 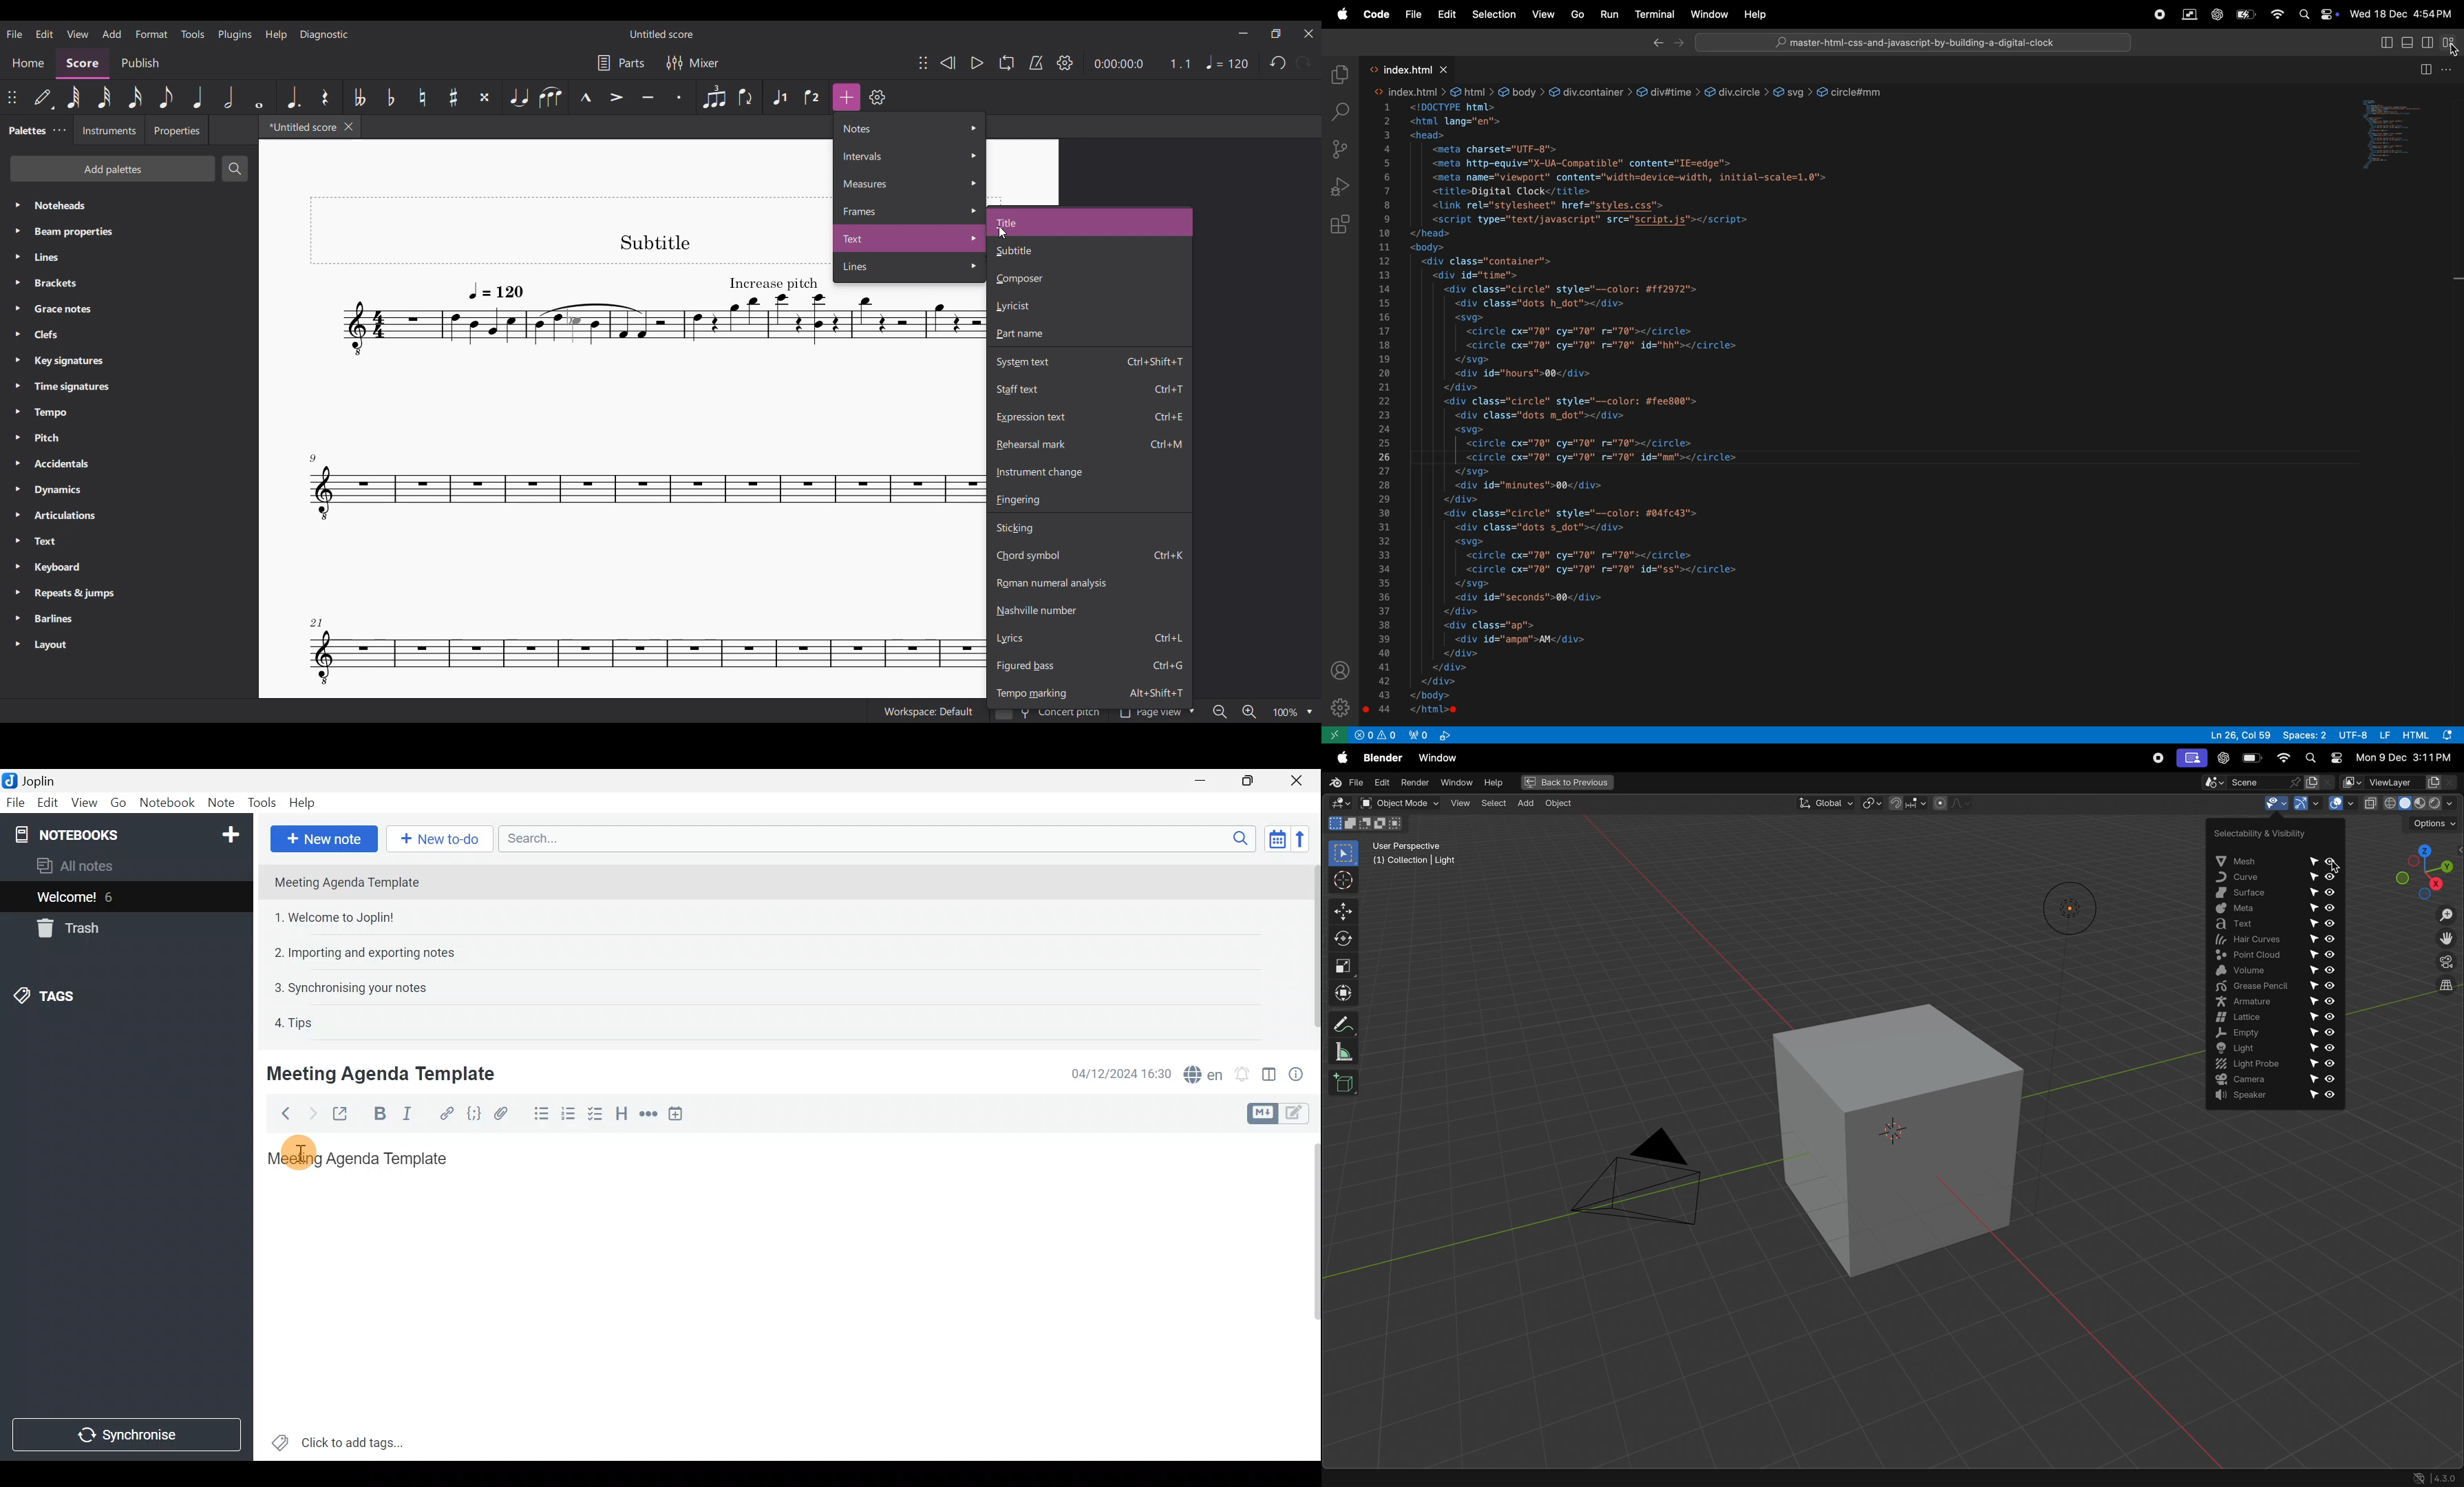 I want to click on Search, so click(x=235, y=168).